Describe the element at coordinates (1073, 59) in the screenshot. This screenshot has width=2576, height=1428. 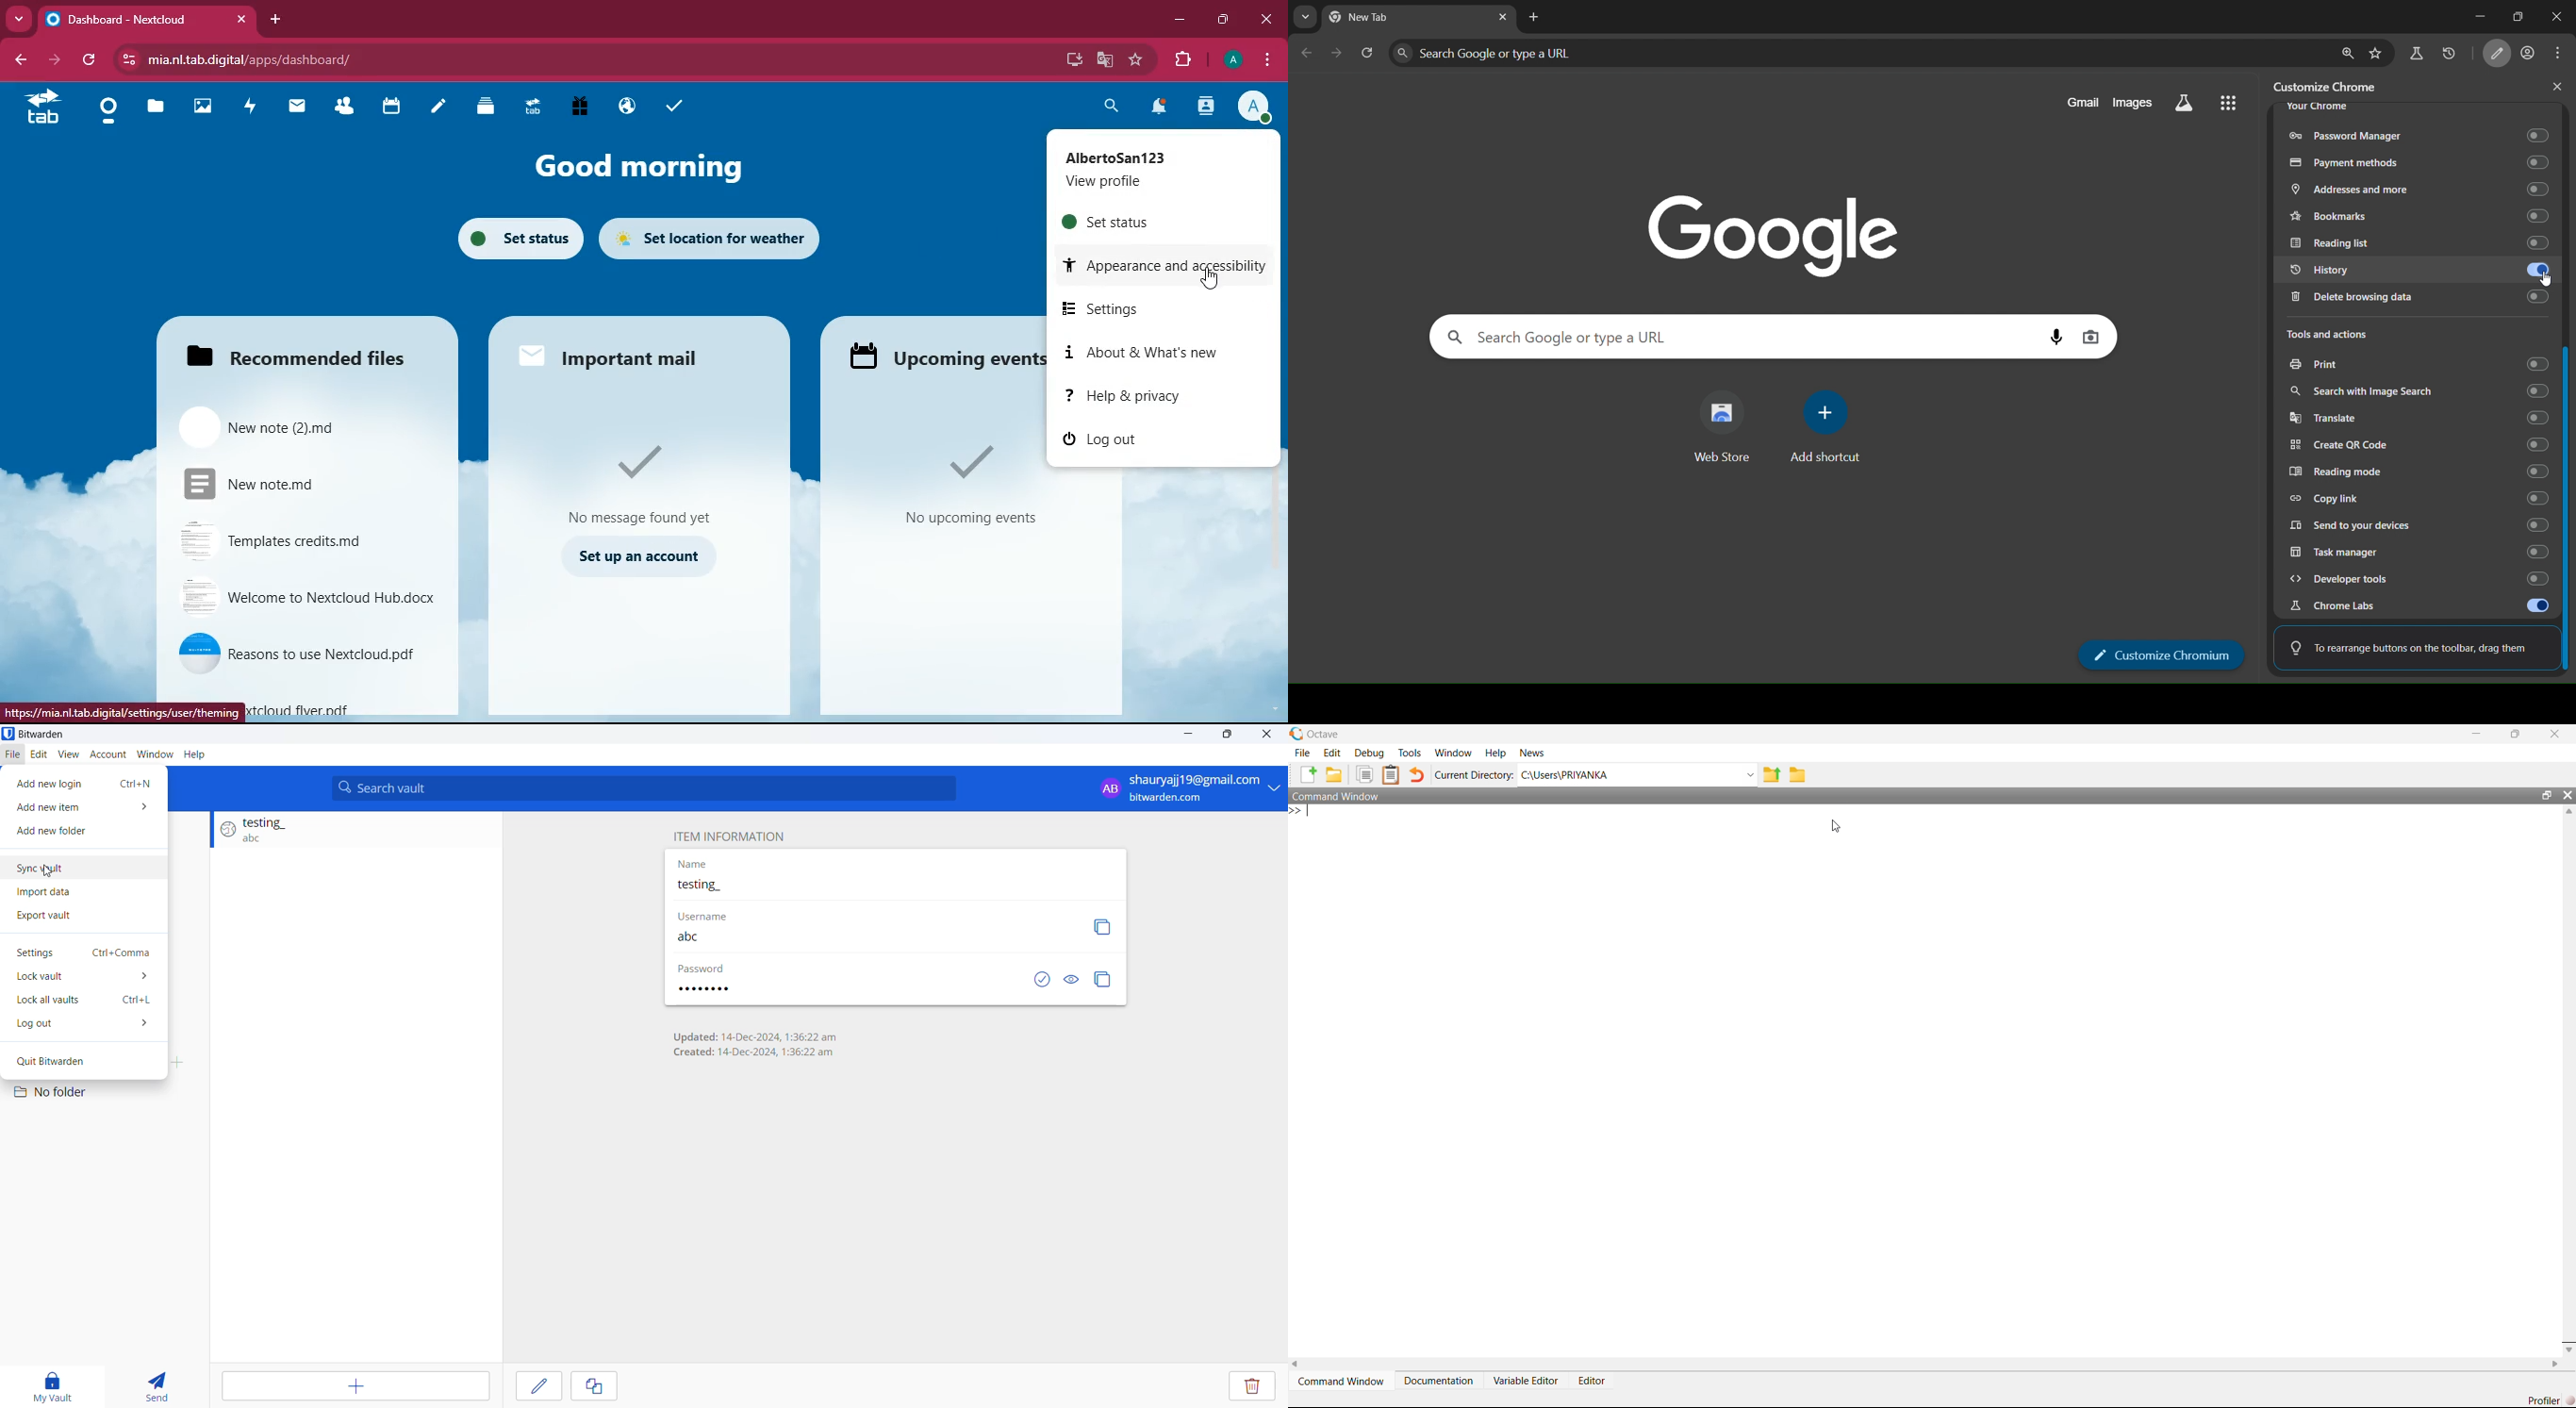
I see `desktop` at that location.